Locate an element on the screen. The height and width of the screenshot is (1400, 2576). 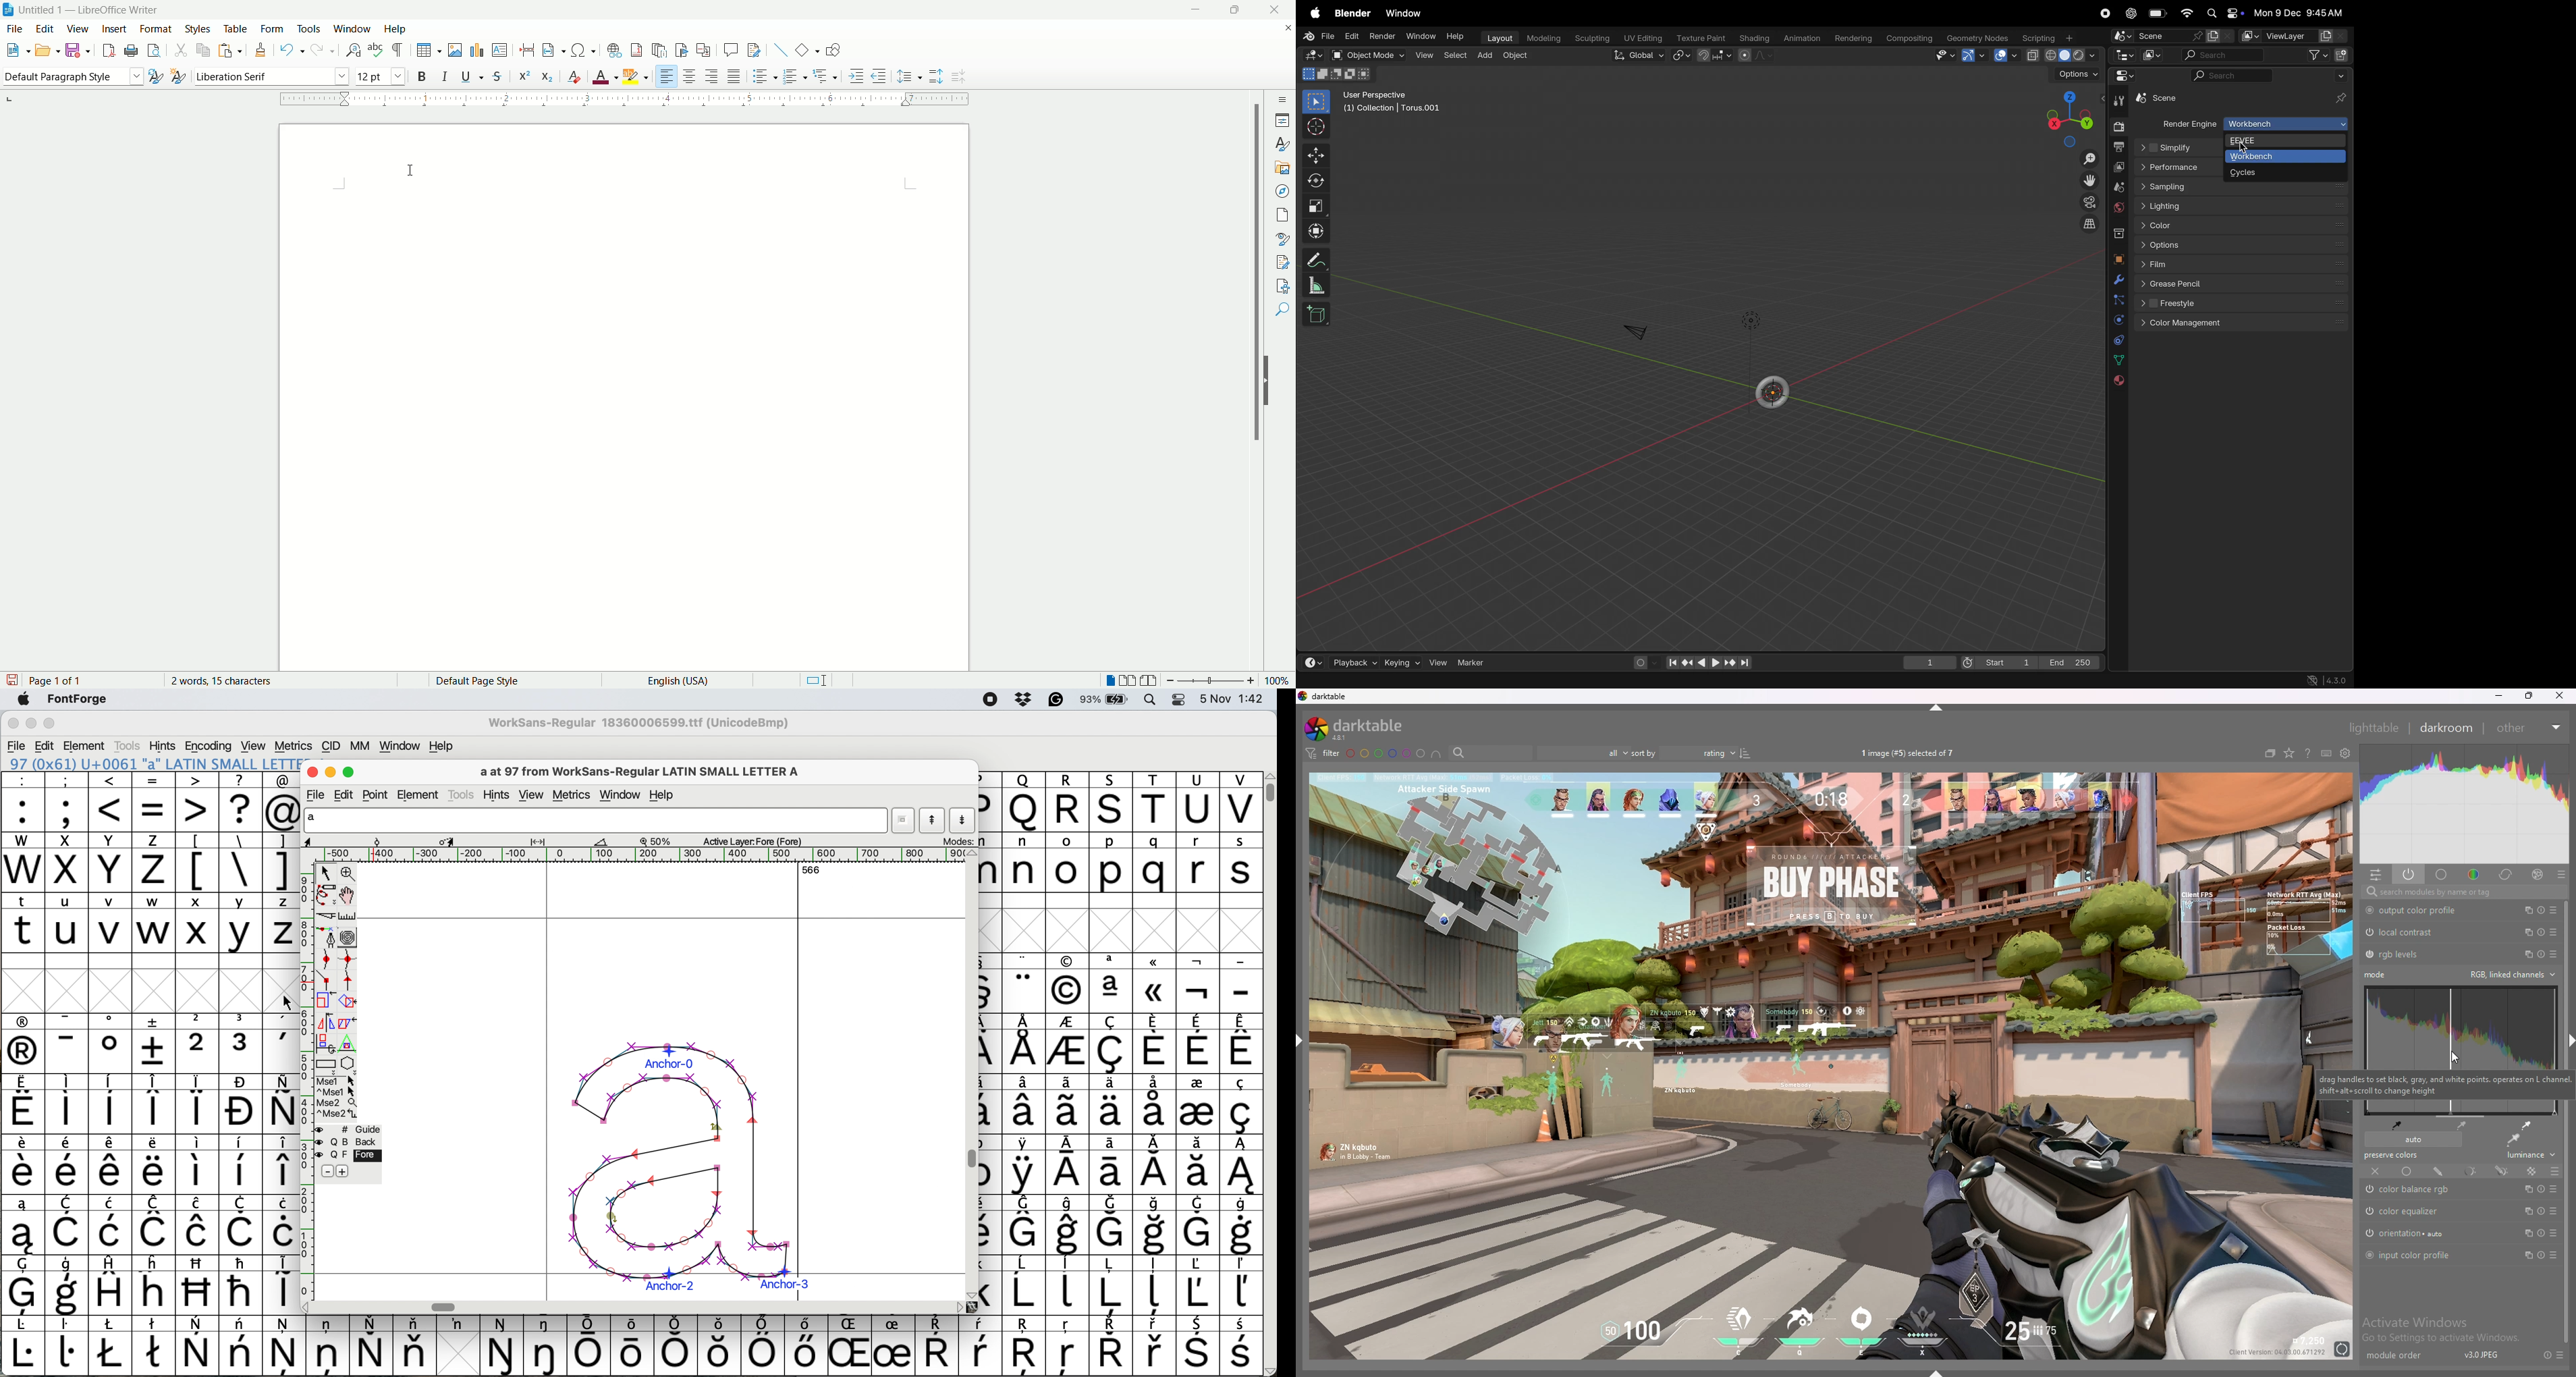
more option is located at coordinates (336, 1098).